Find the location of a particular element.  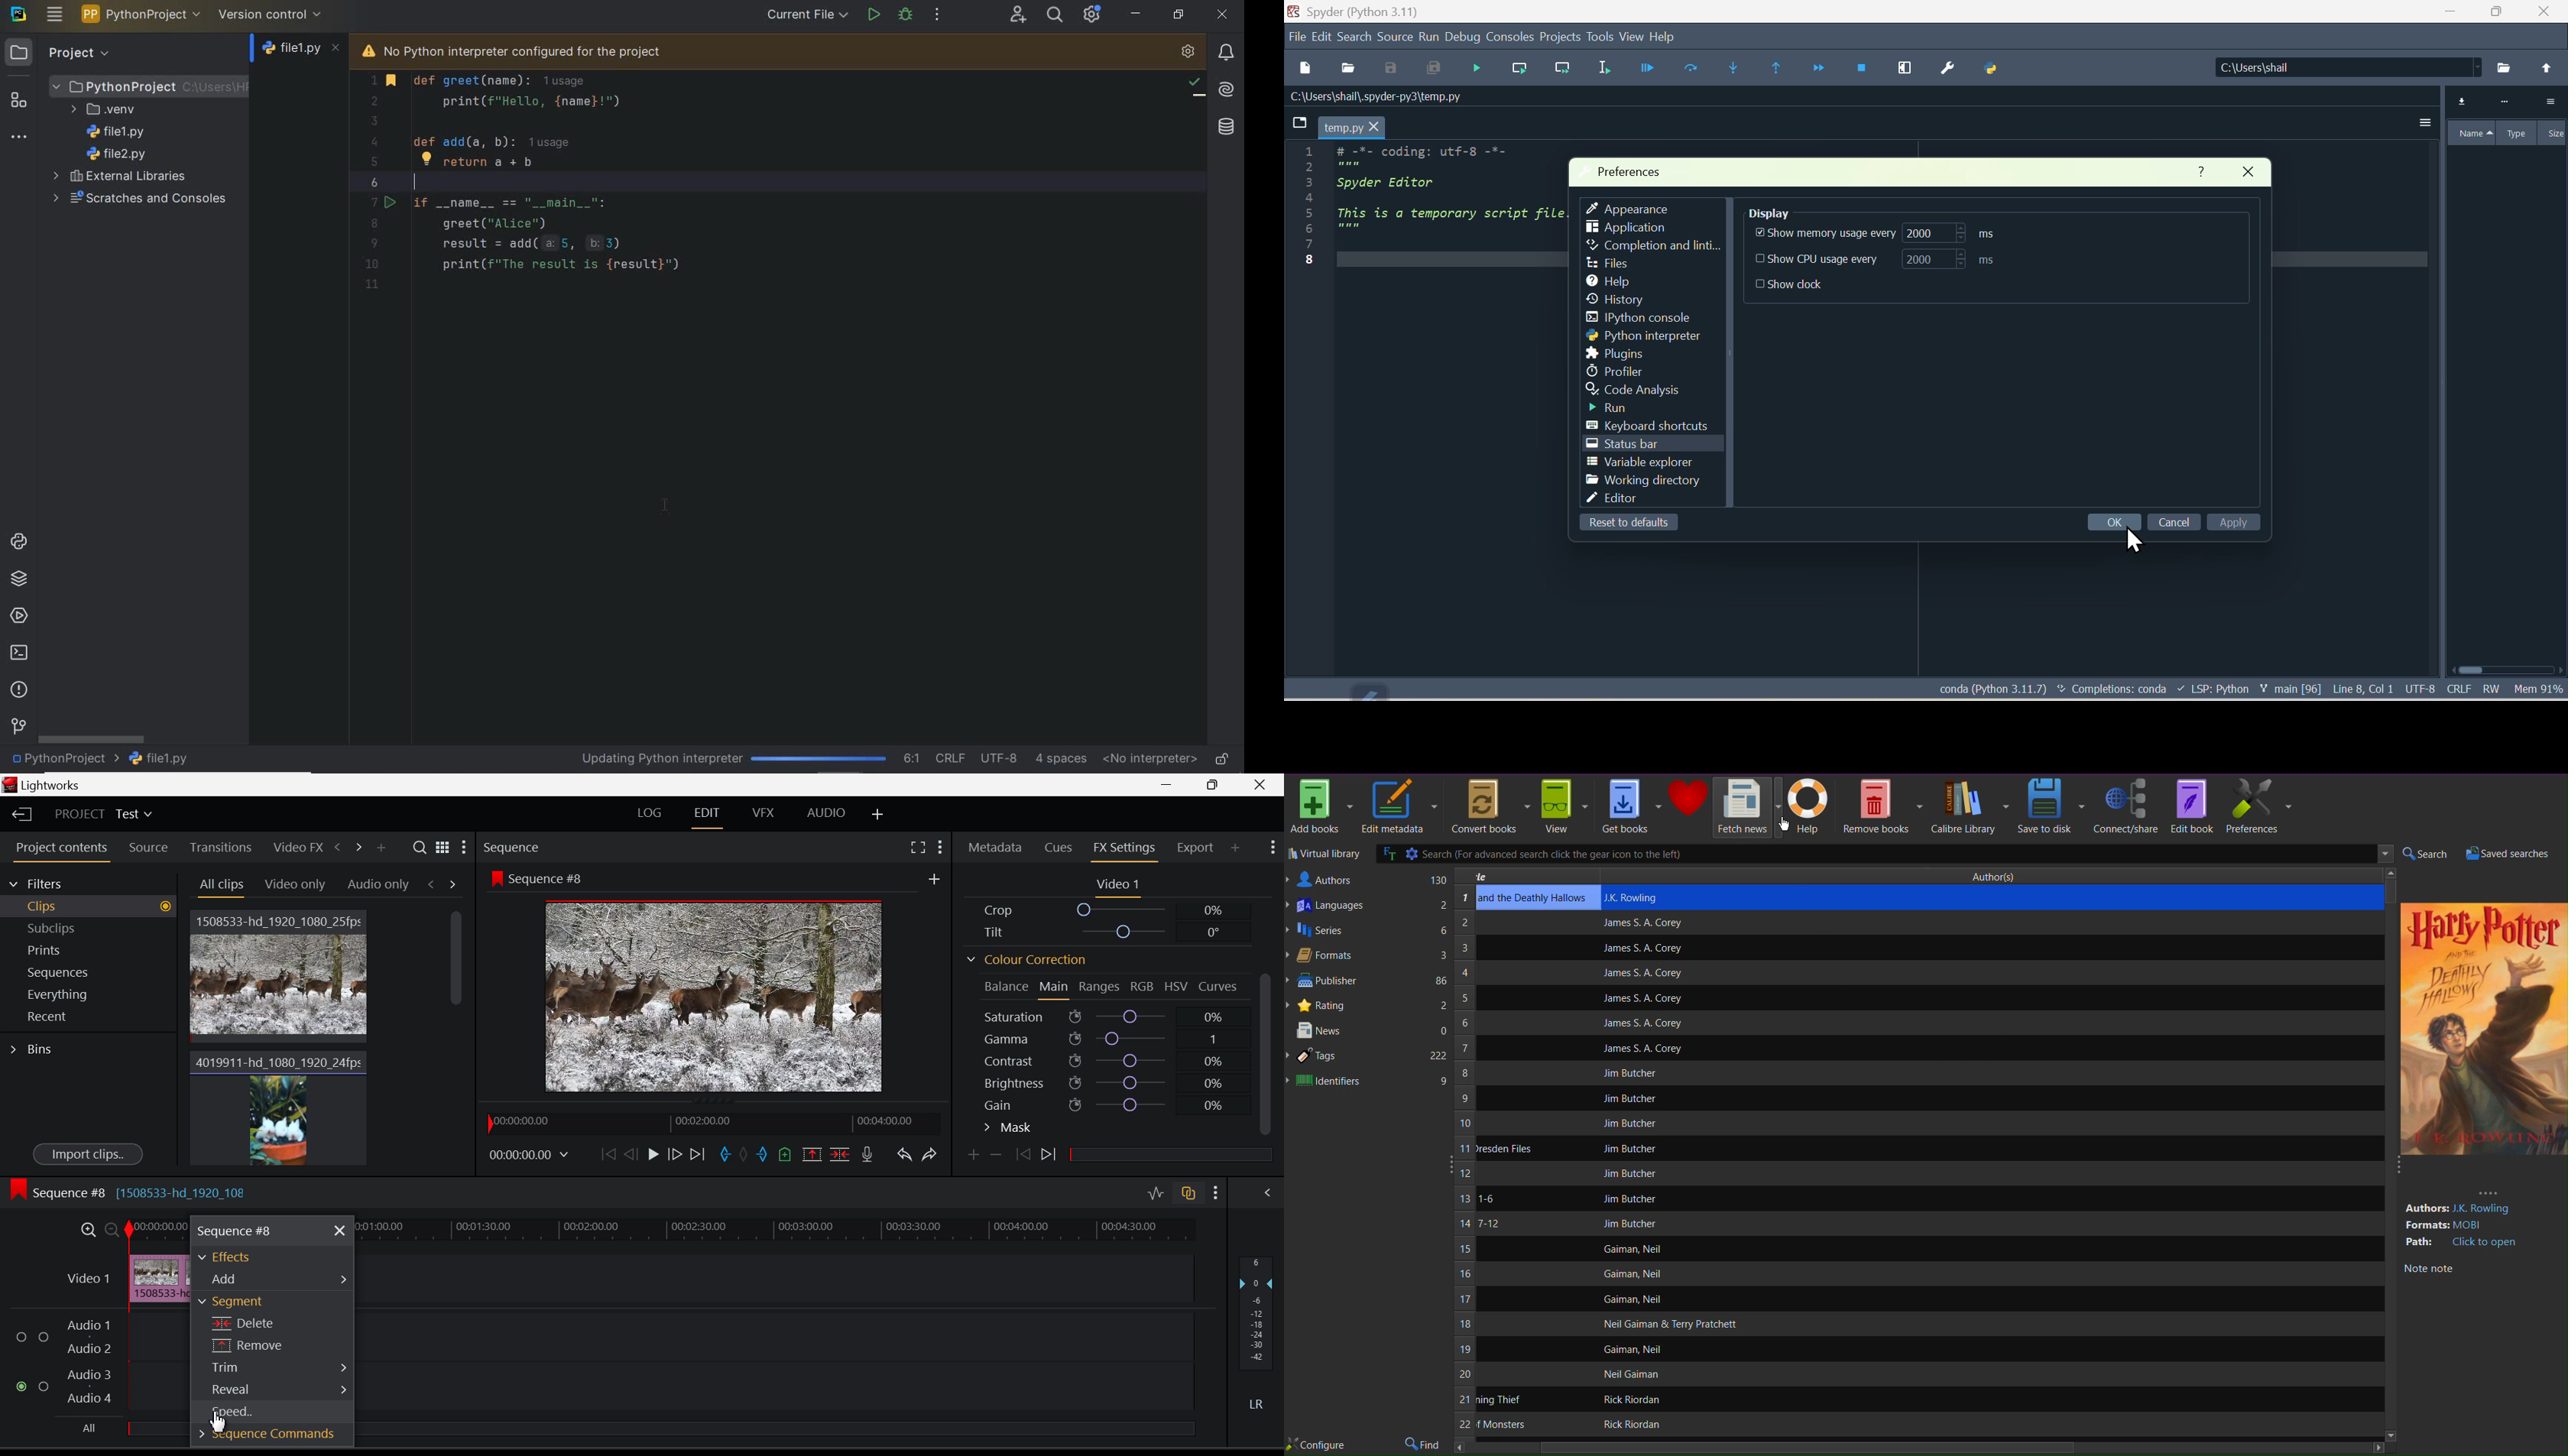

New files is located at coordinates (1305, 66).